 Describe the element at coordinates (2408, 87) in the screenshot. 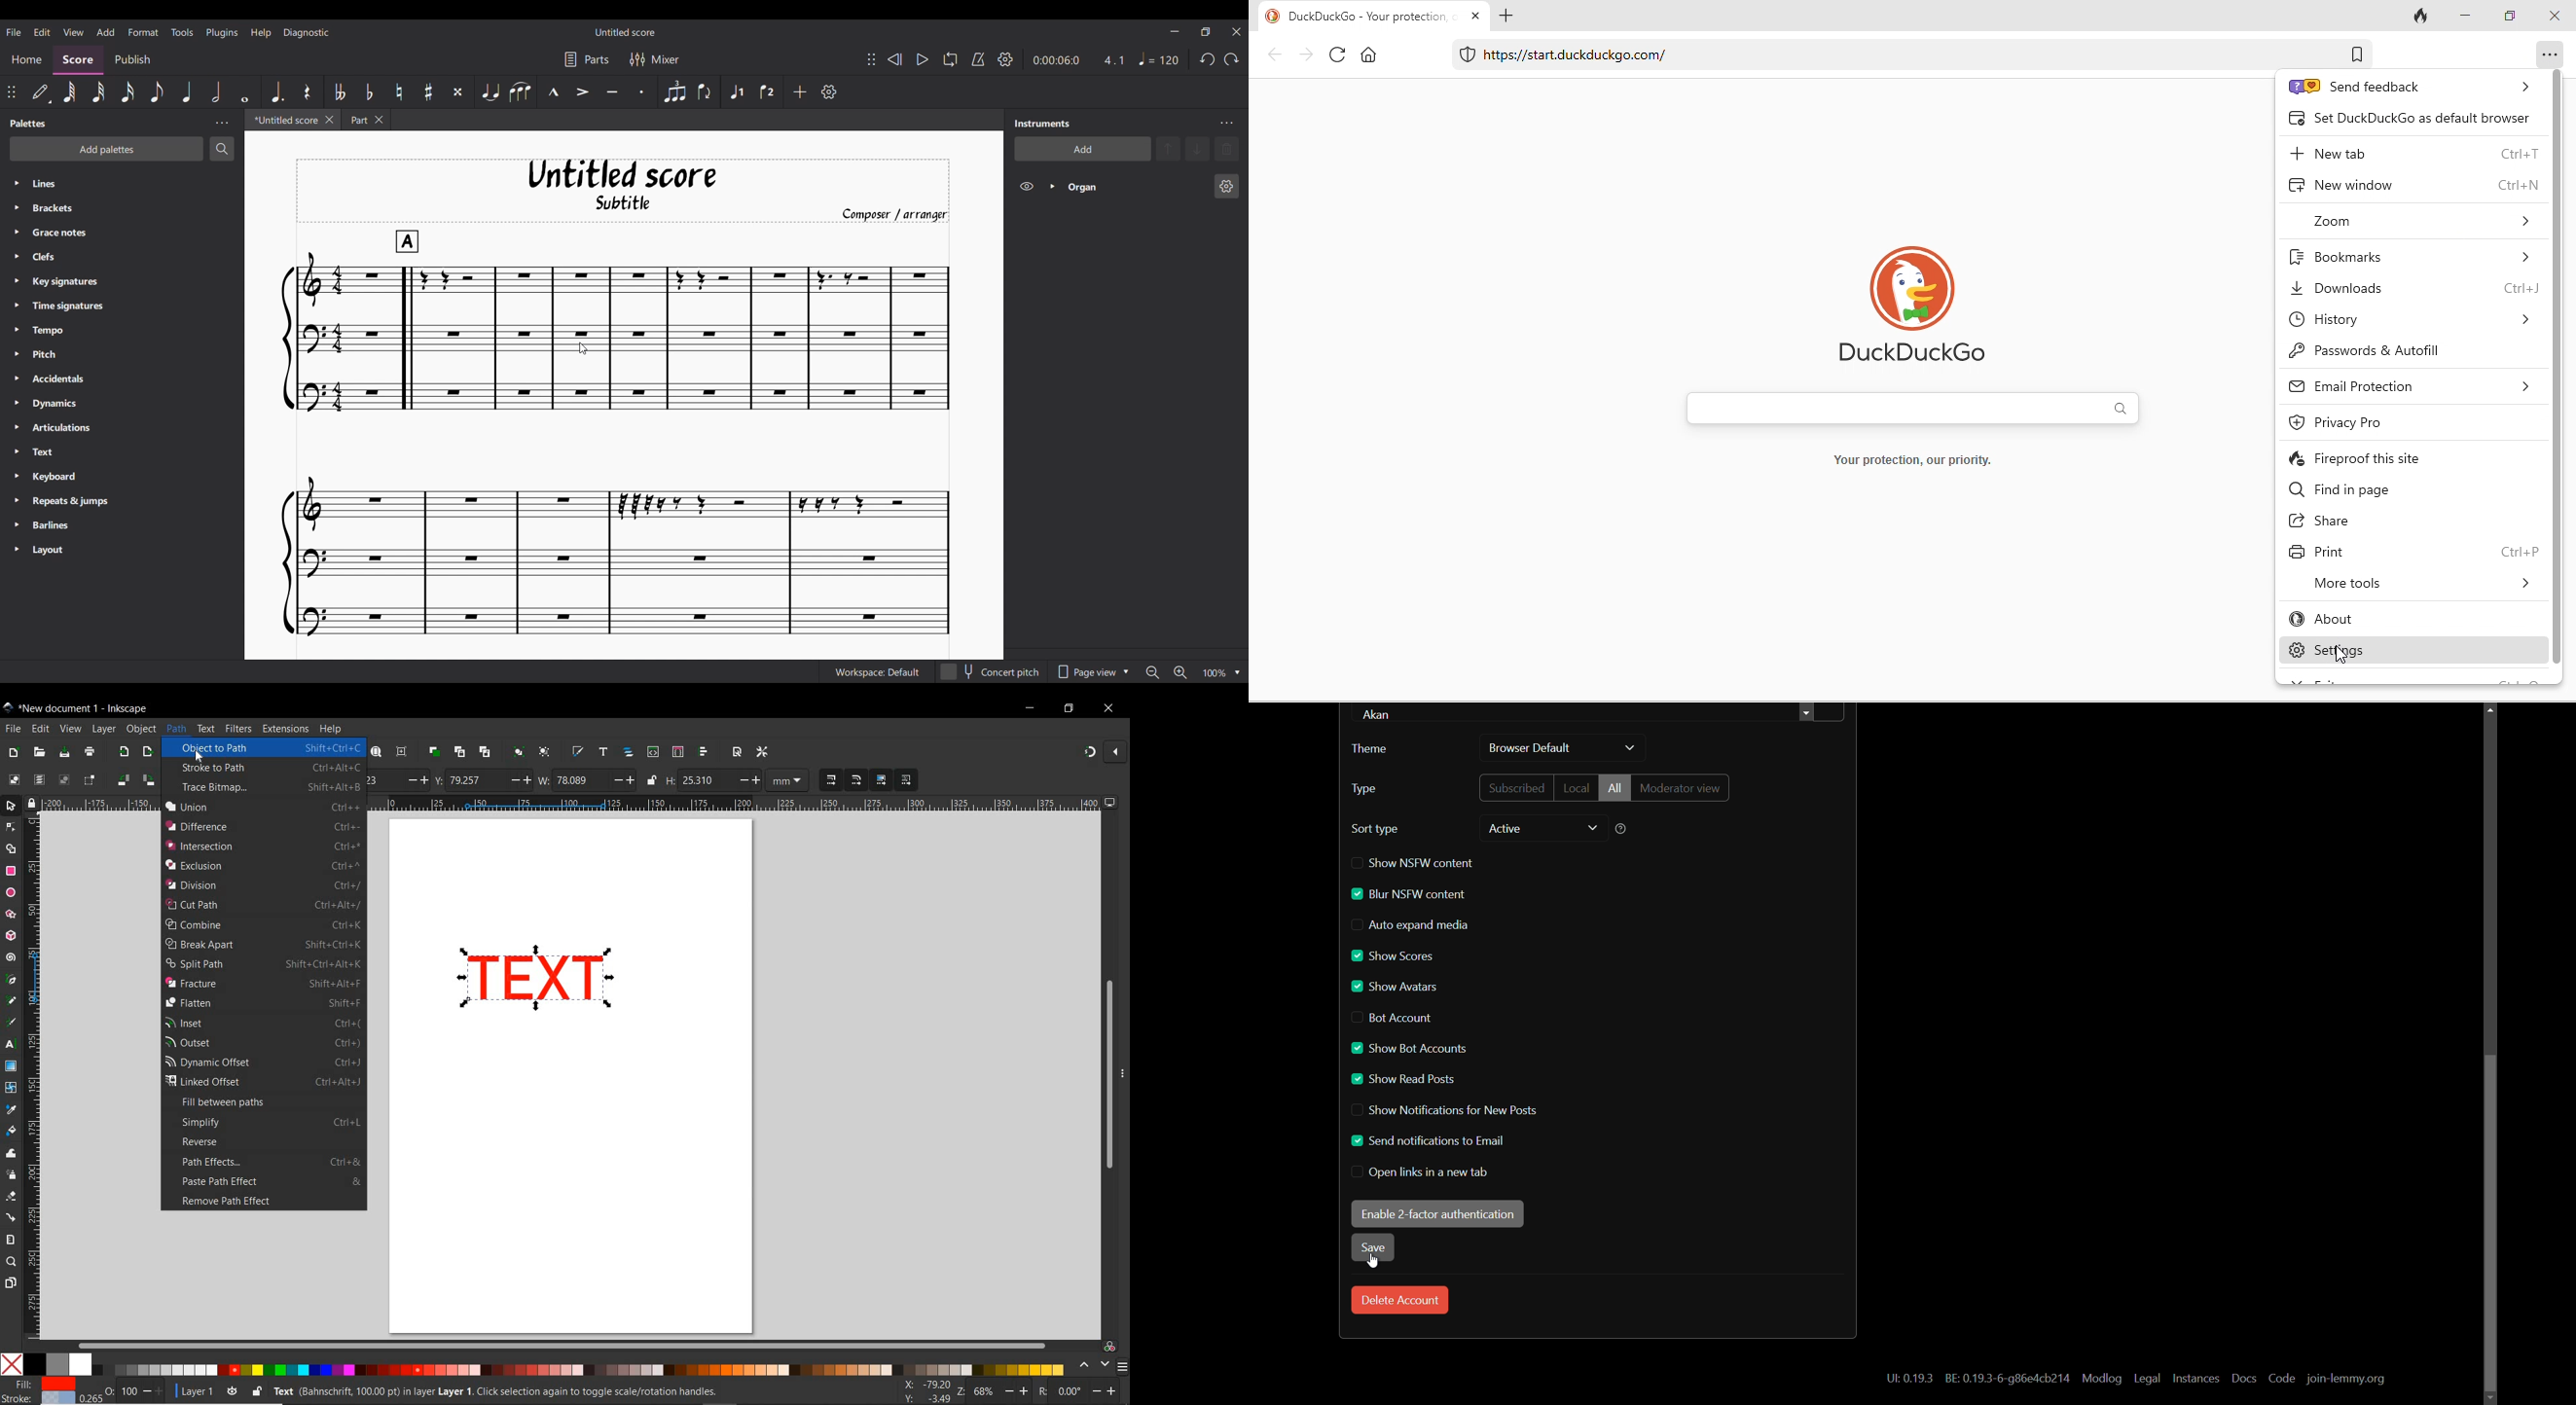

I see `send feedback` at that location.